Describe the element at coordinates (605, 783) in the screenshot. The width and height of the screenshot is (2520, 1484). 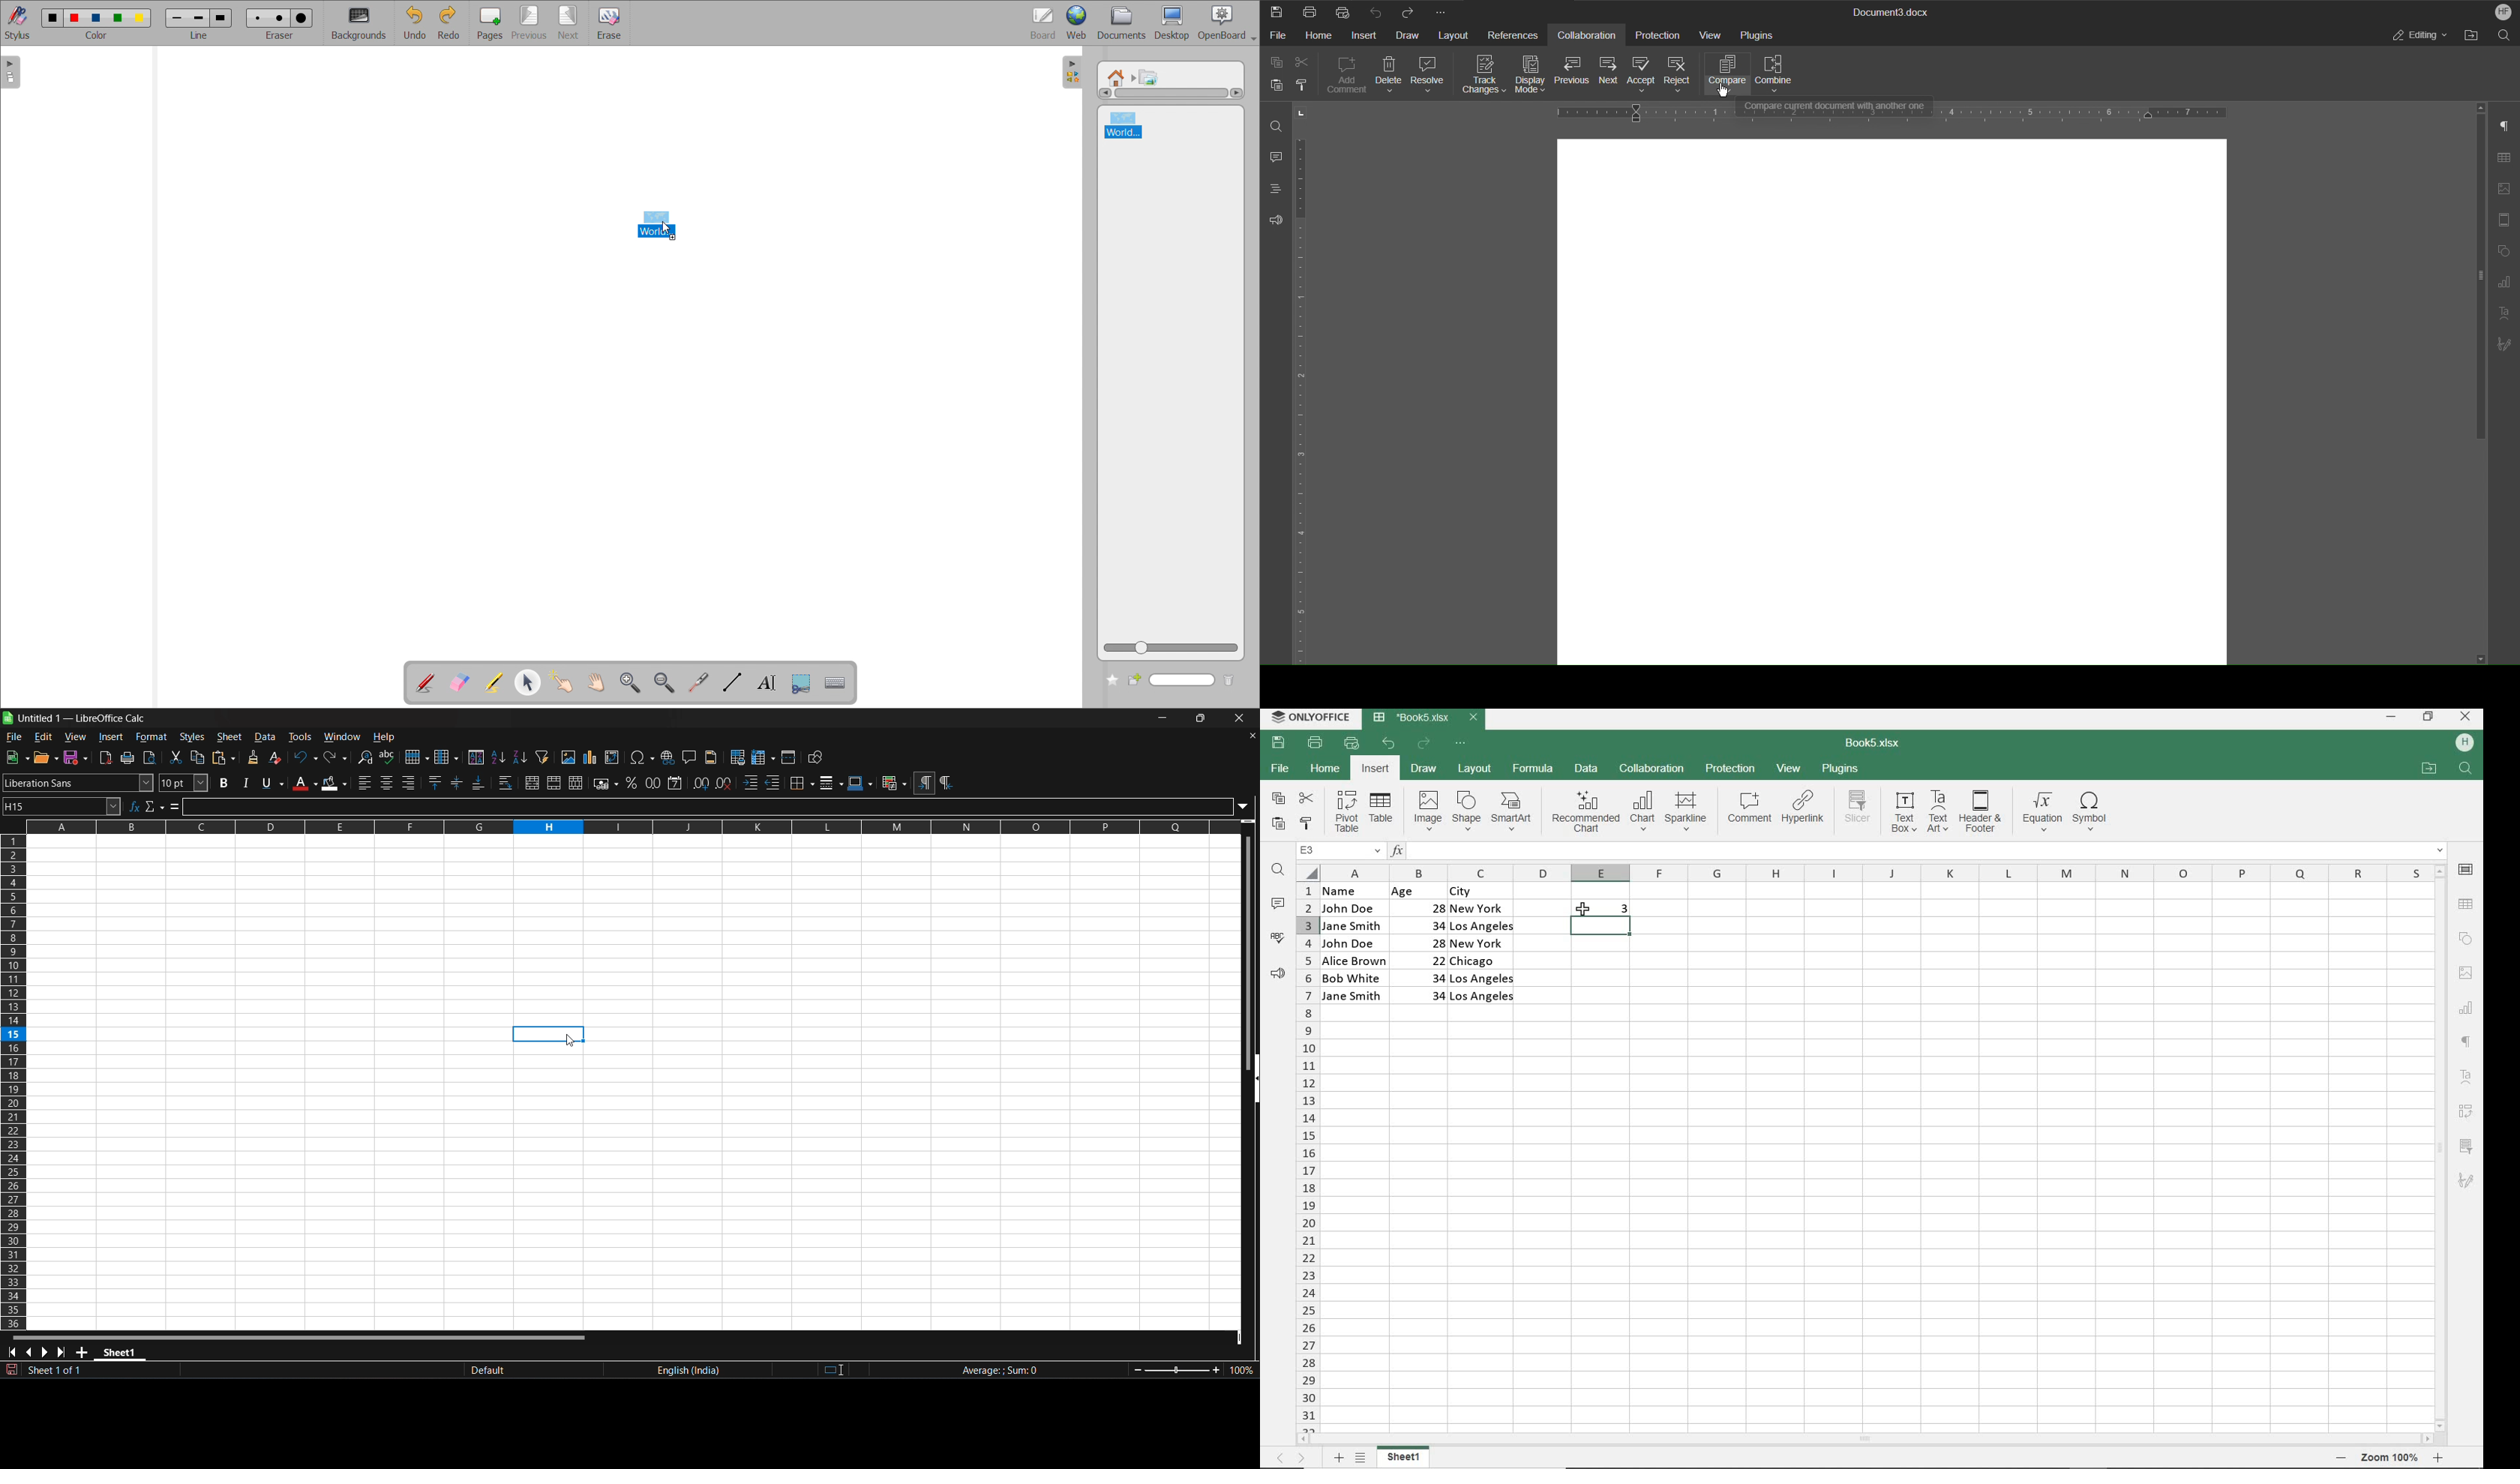
I see `format as currency` at that location.